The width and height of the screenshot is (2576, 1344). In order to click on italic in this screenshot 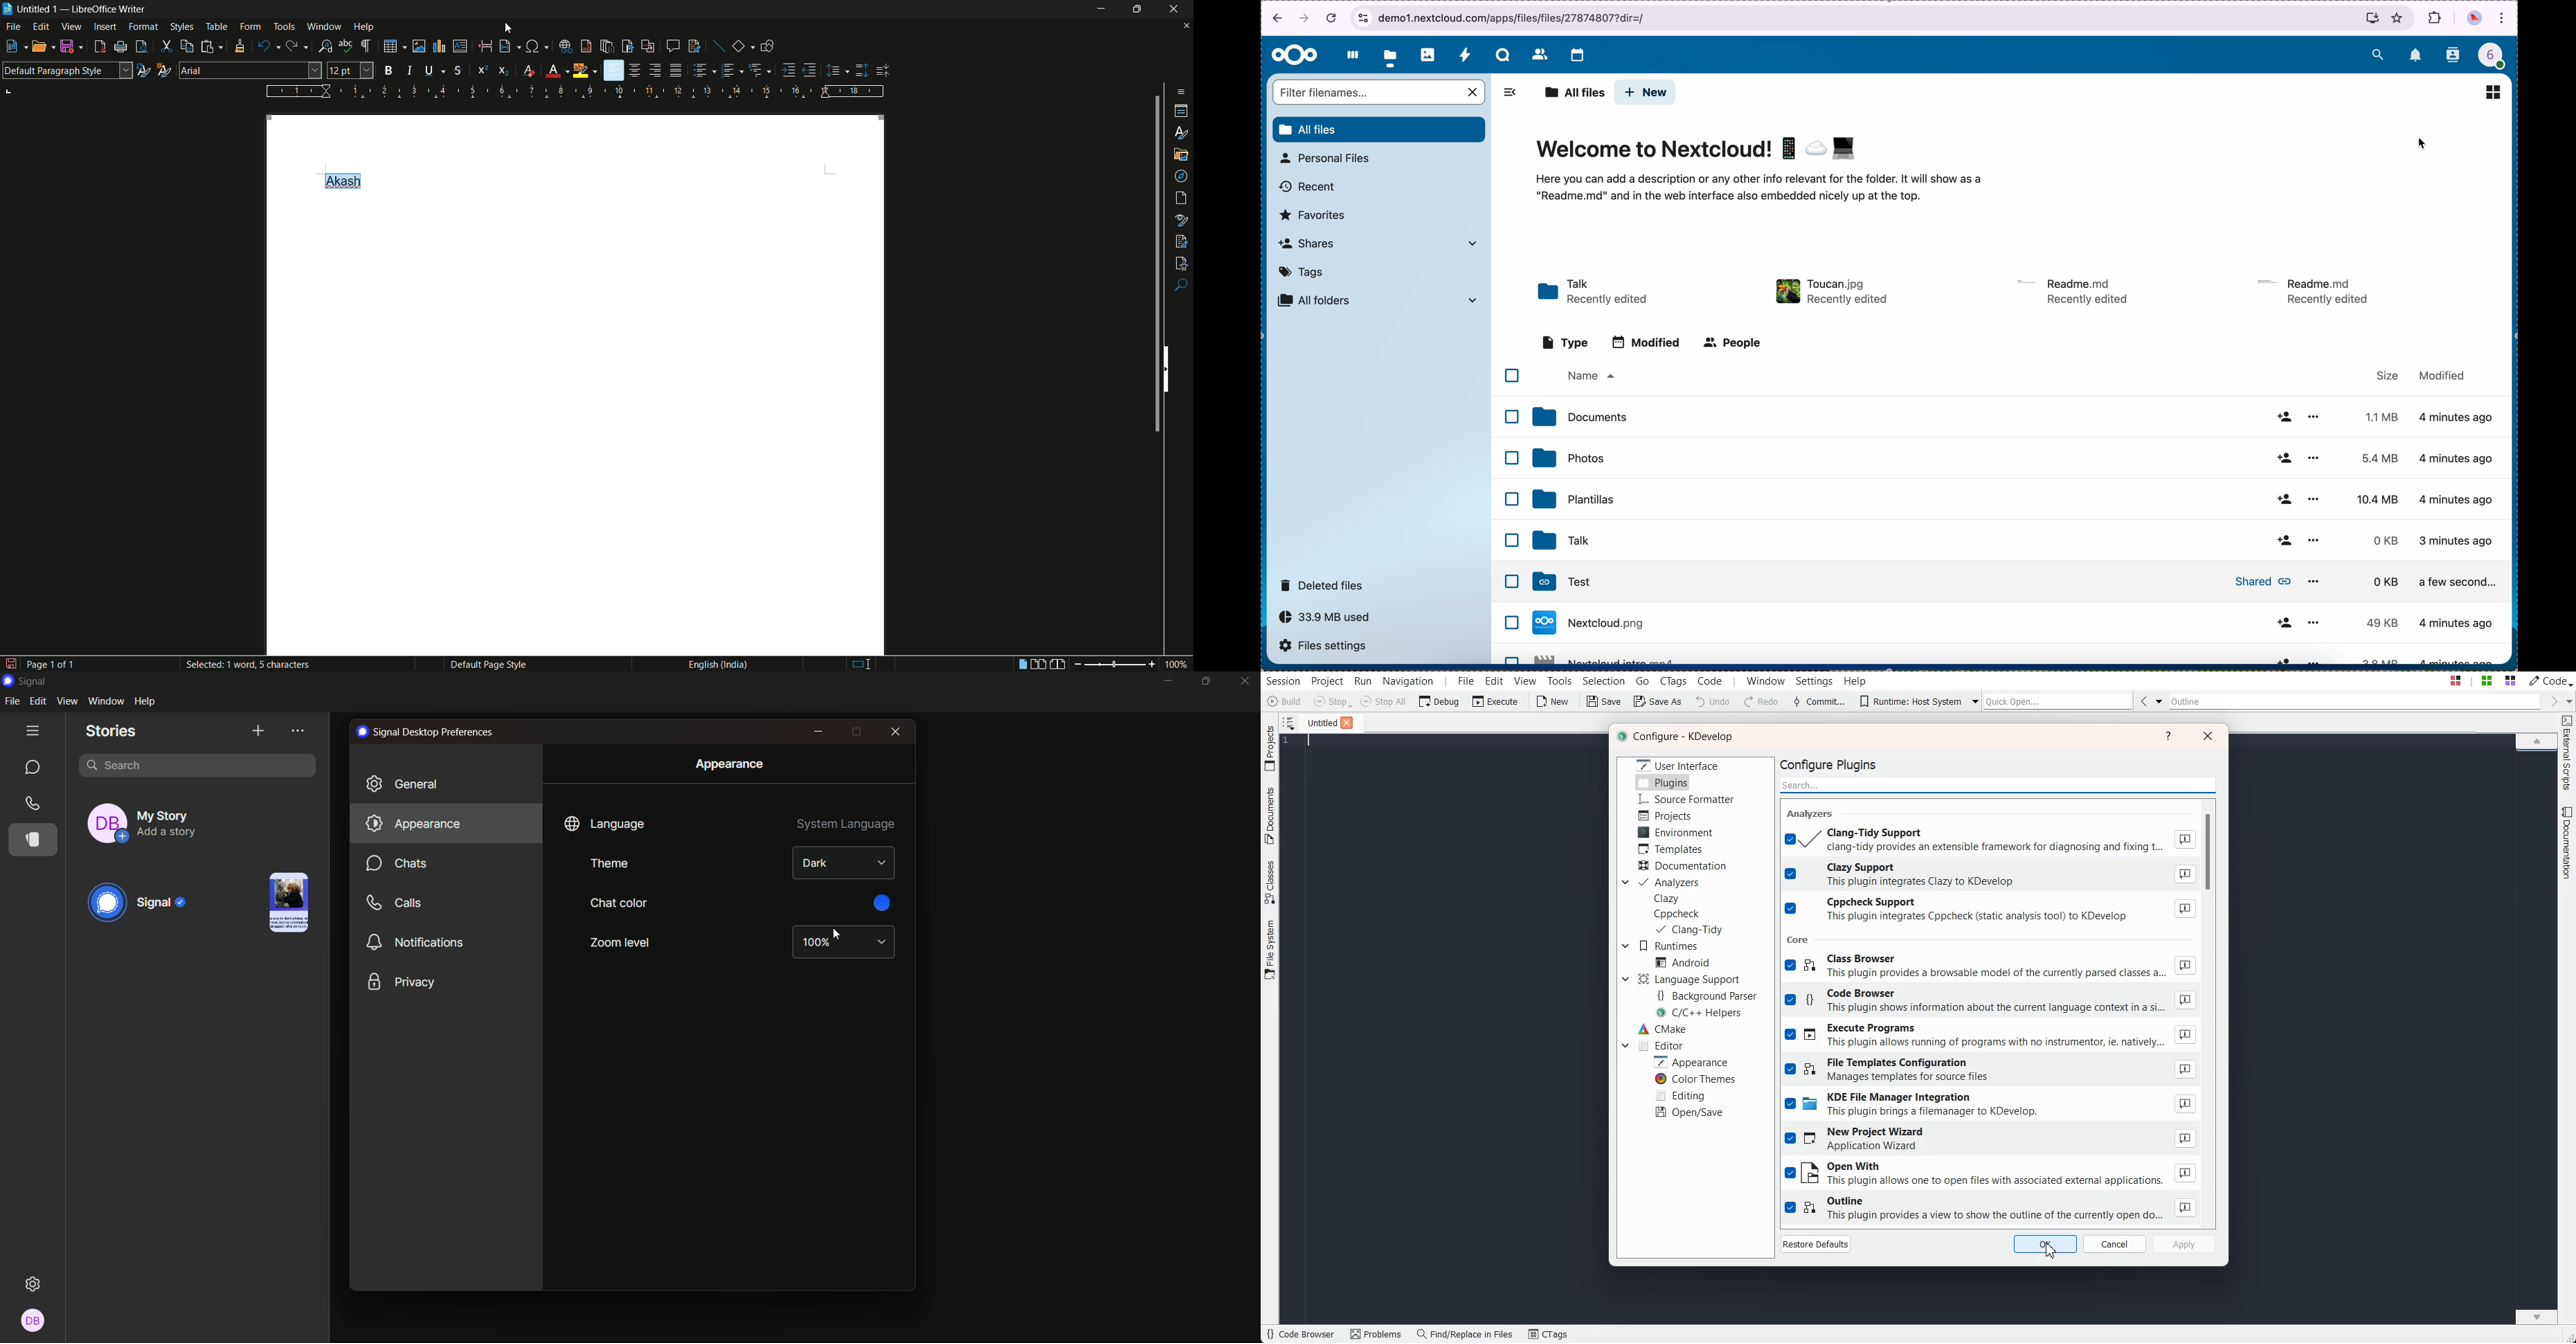, I will do `click(413, 70)`.